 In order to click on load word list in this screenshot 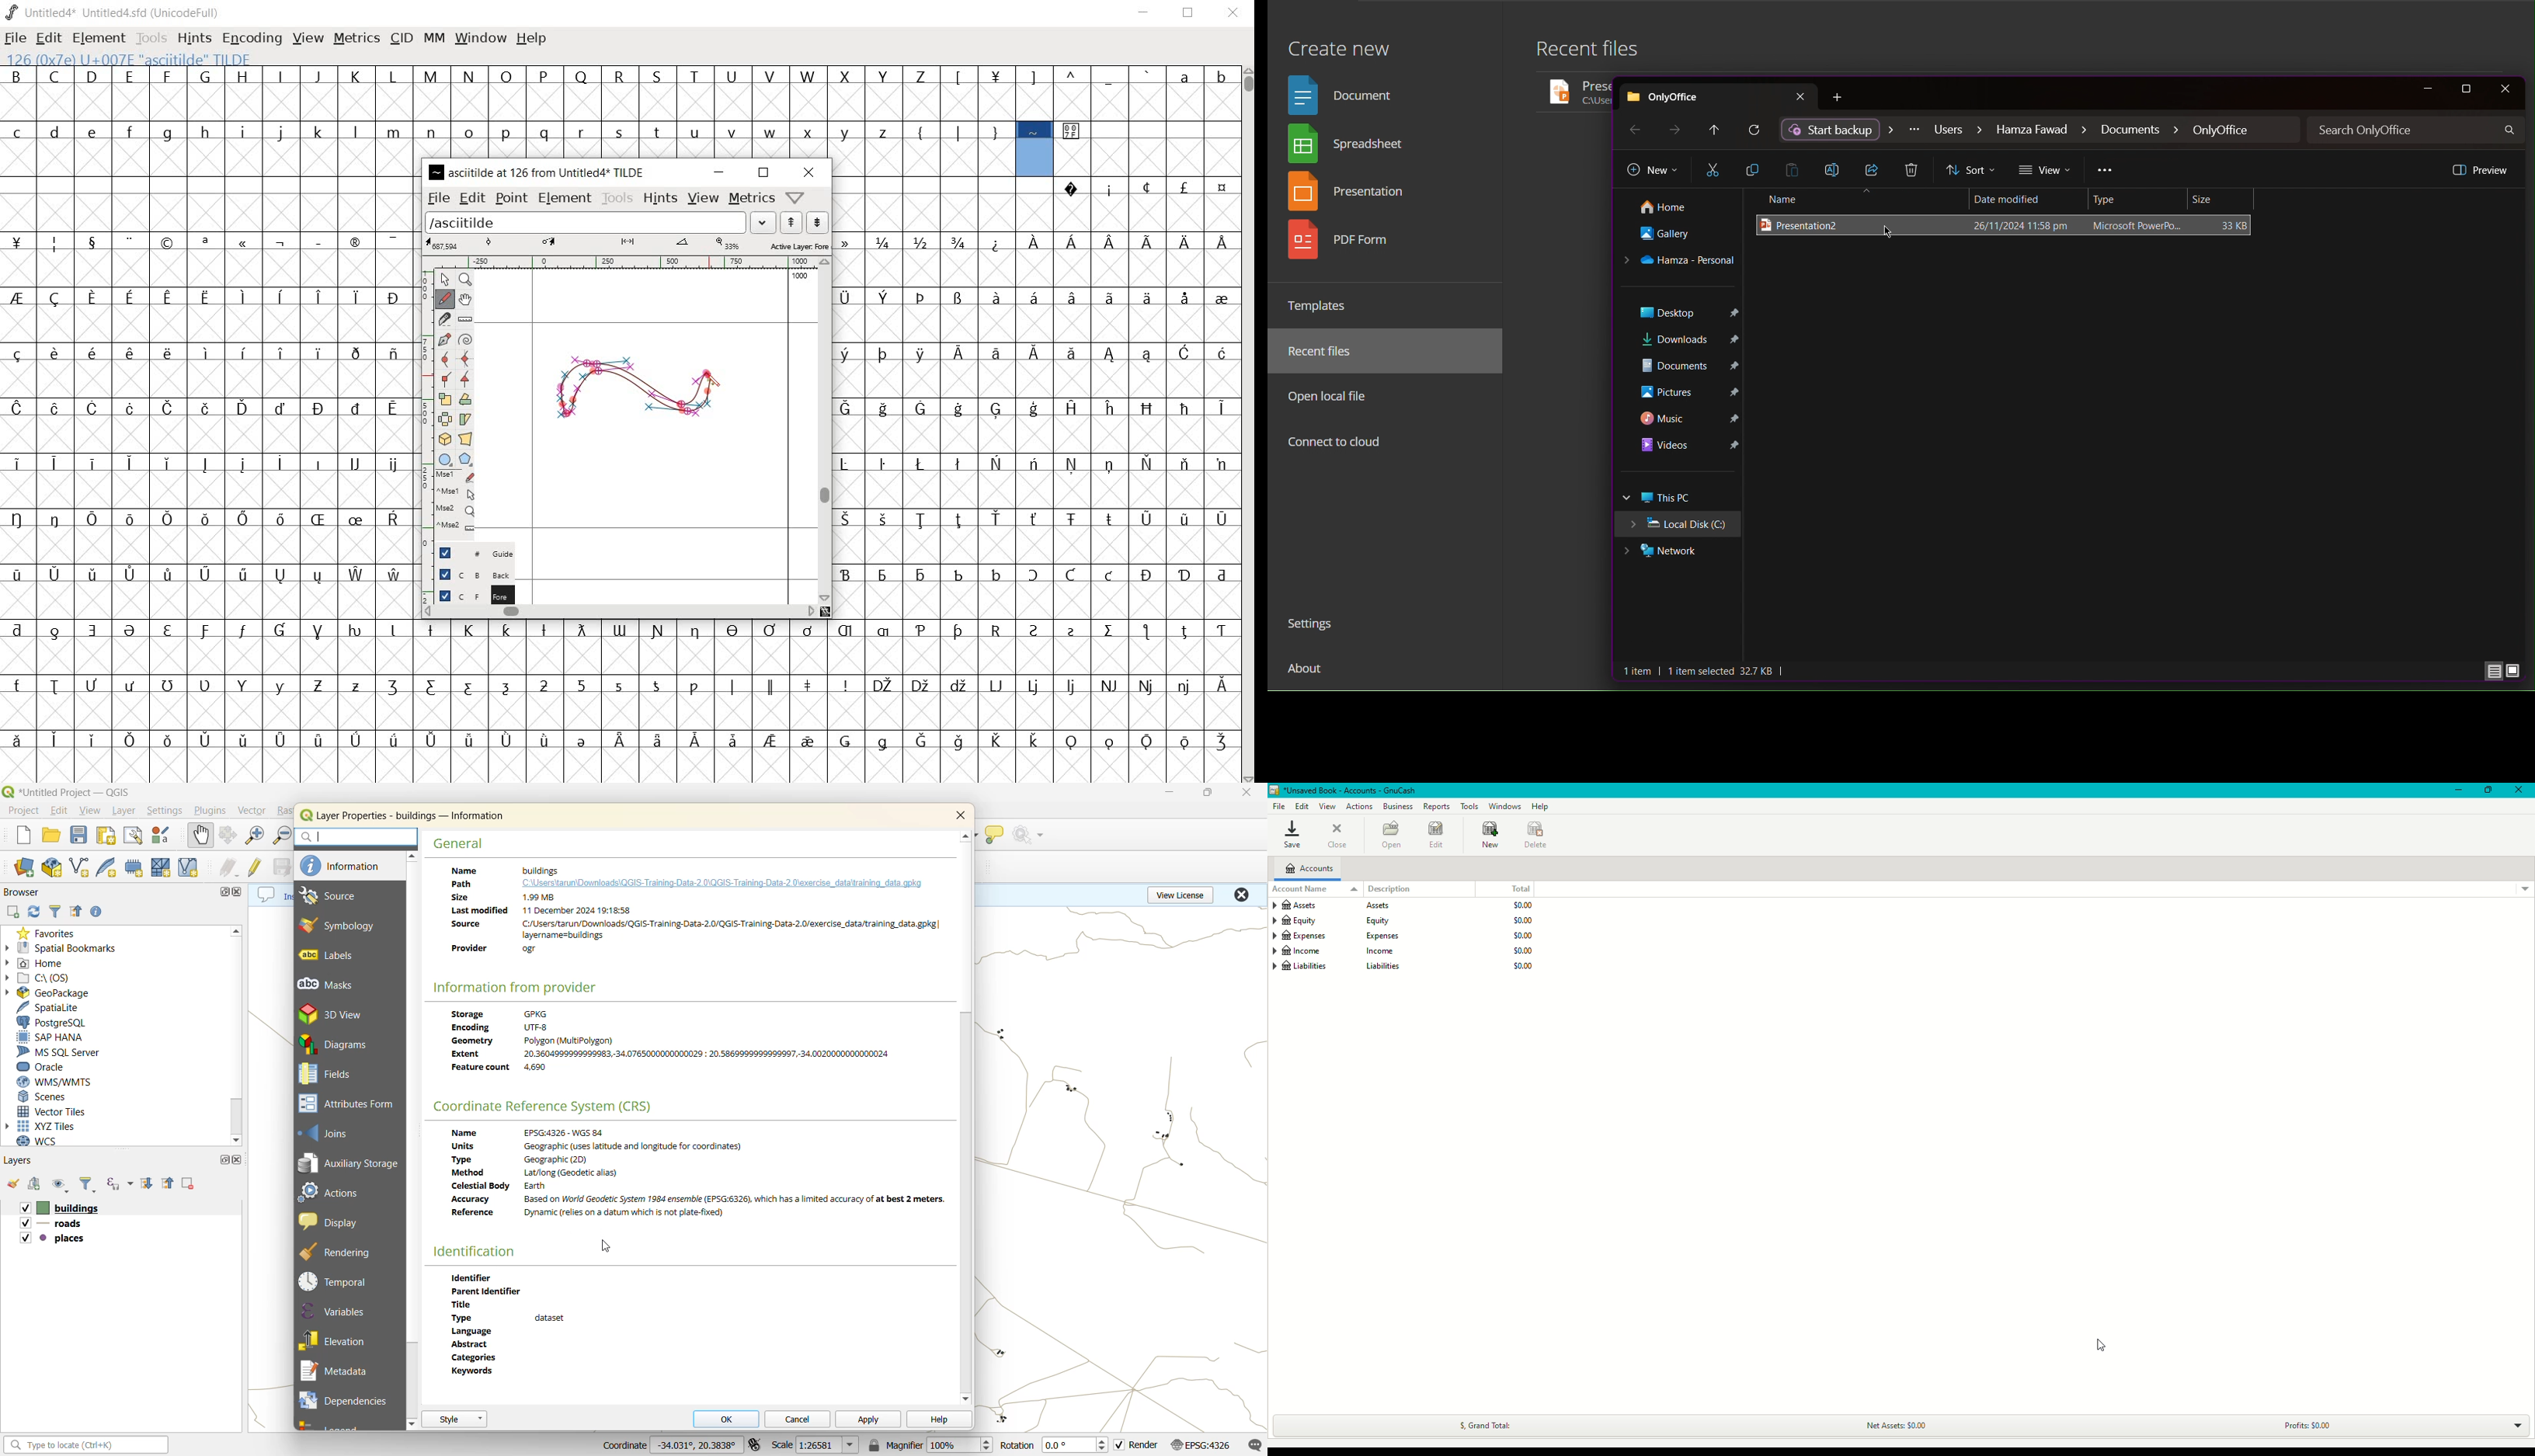, I will do `click(600, 221)`.